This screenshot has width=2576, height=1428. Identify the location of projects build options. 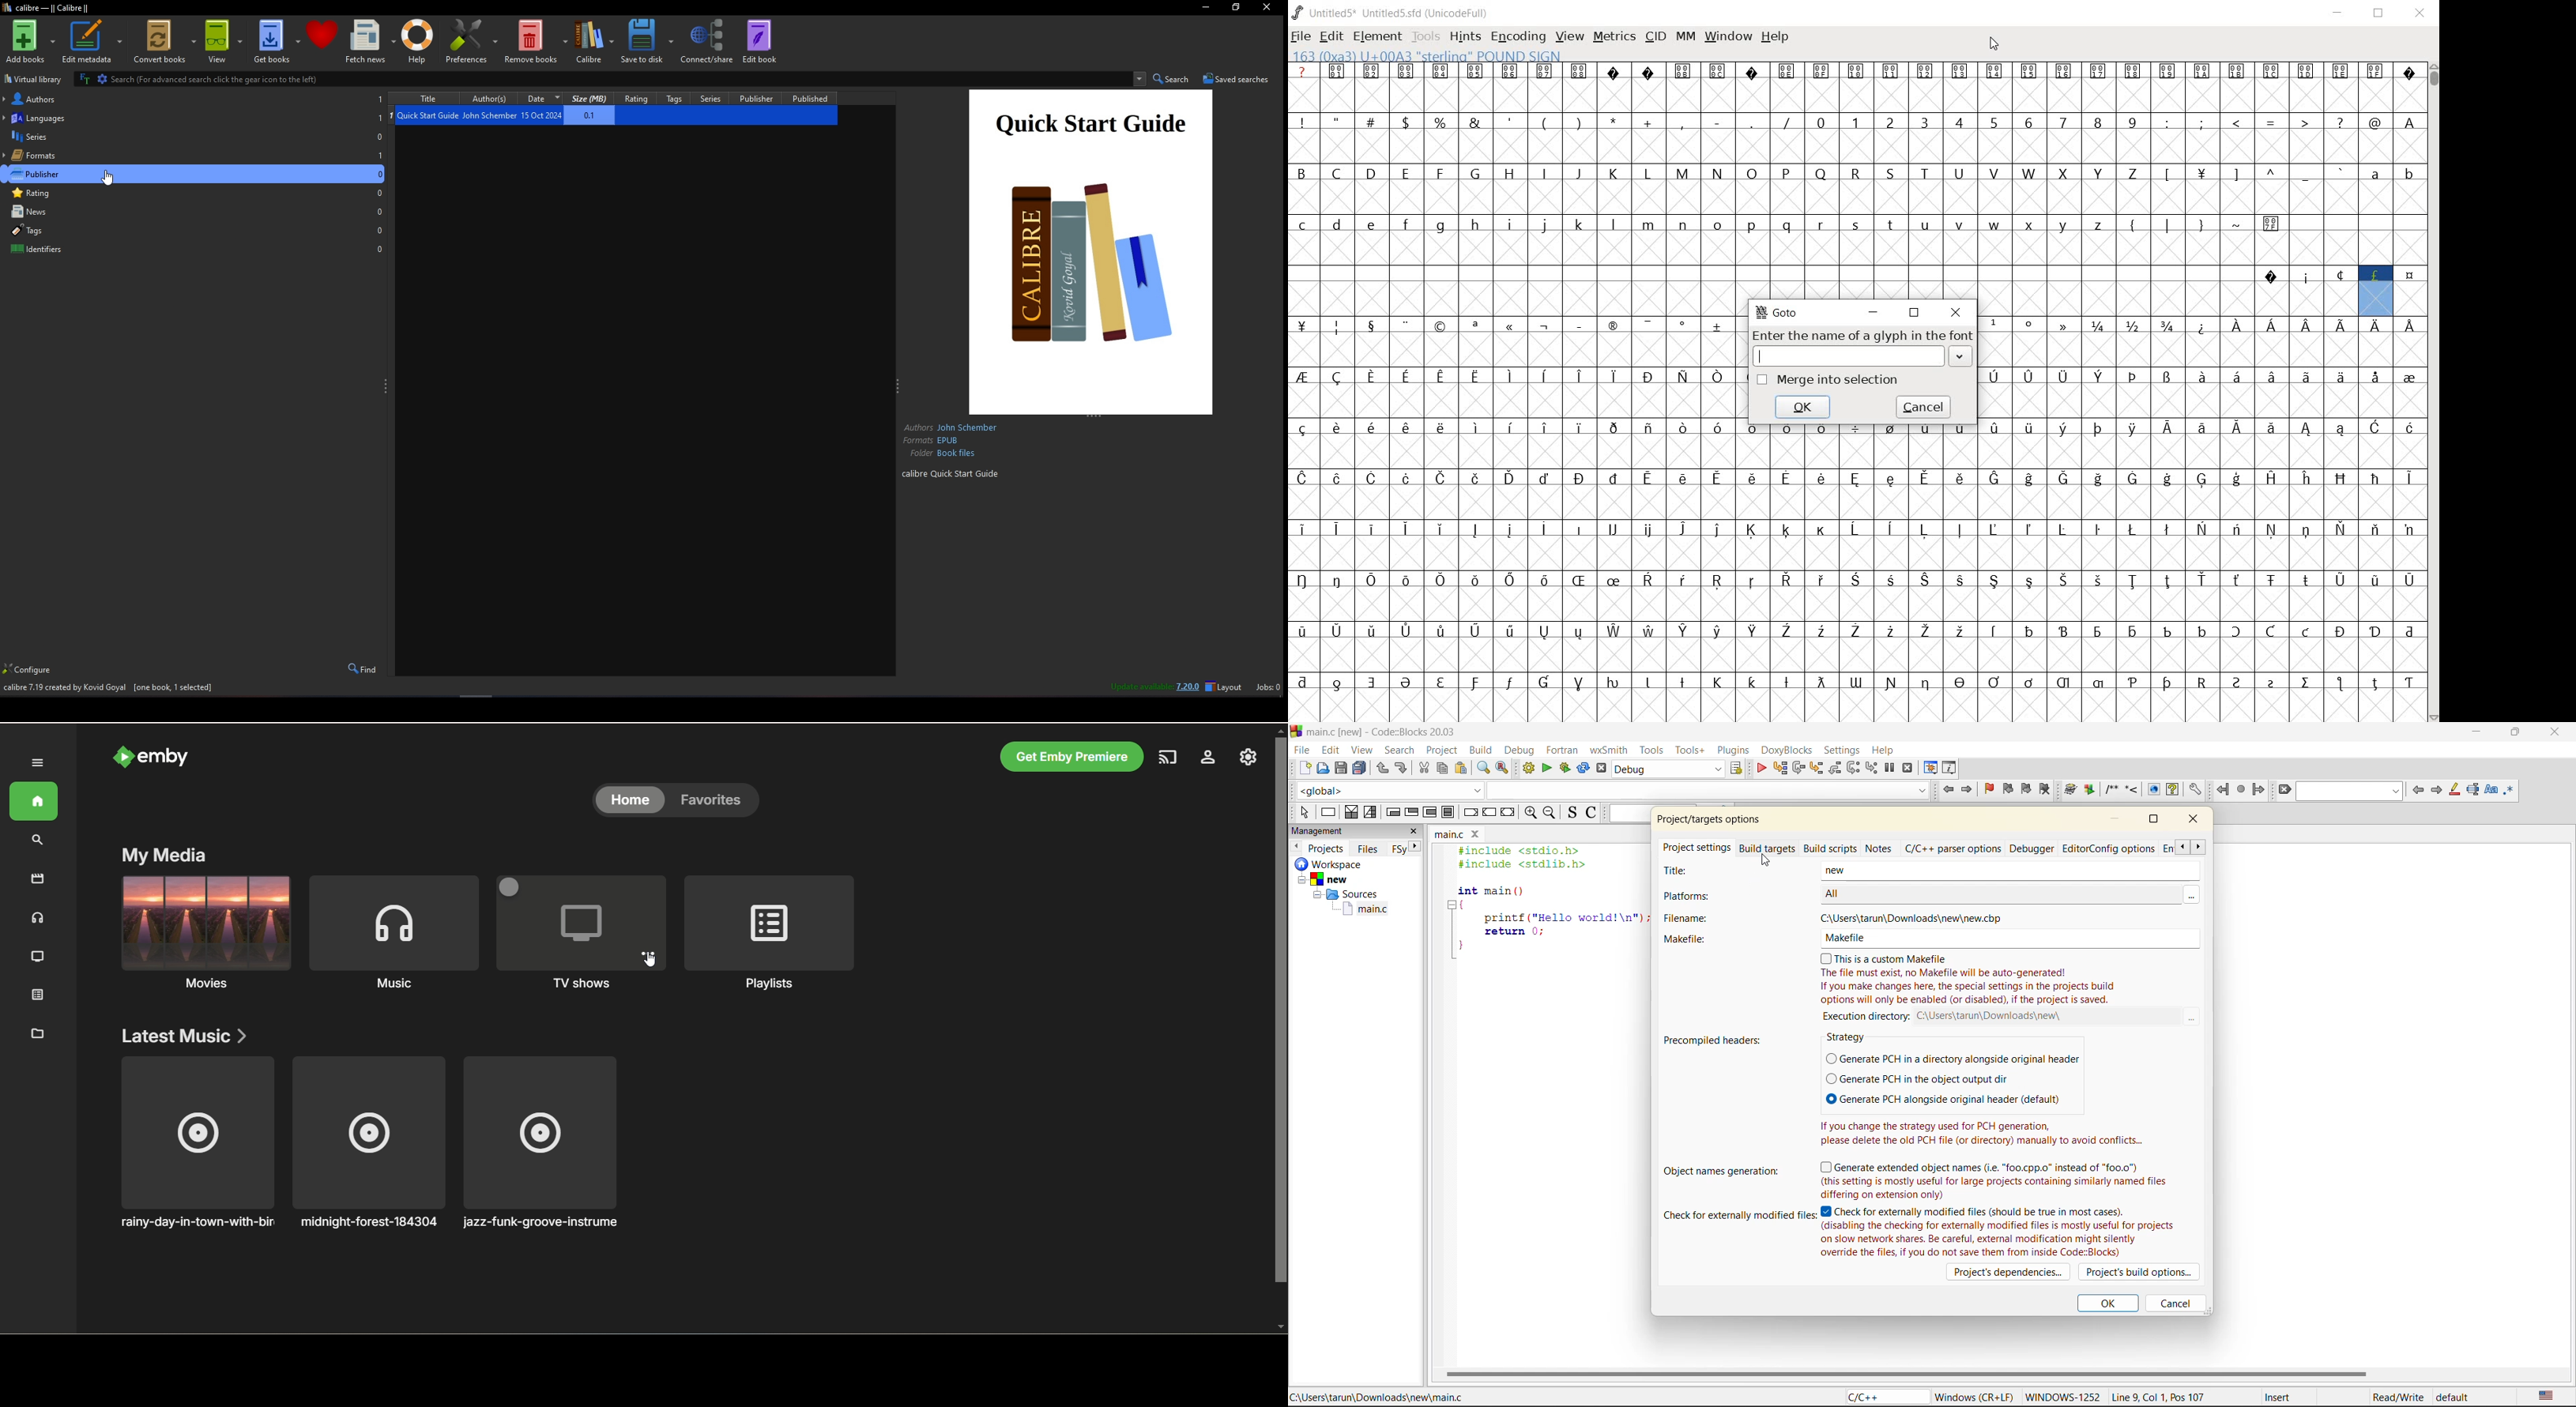
(2142, 1273).